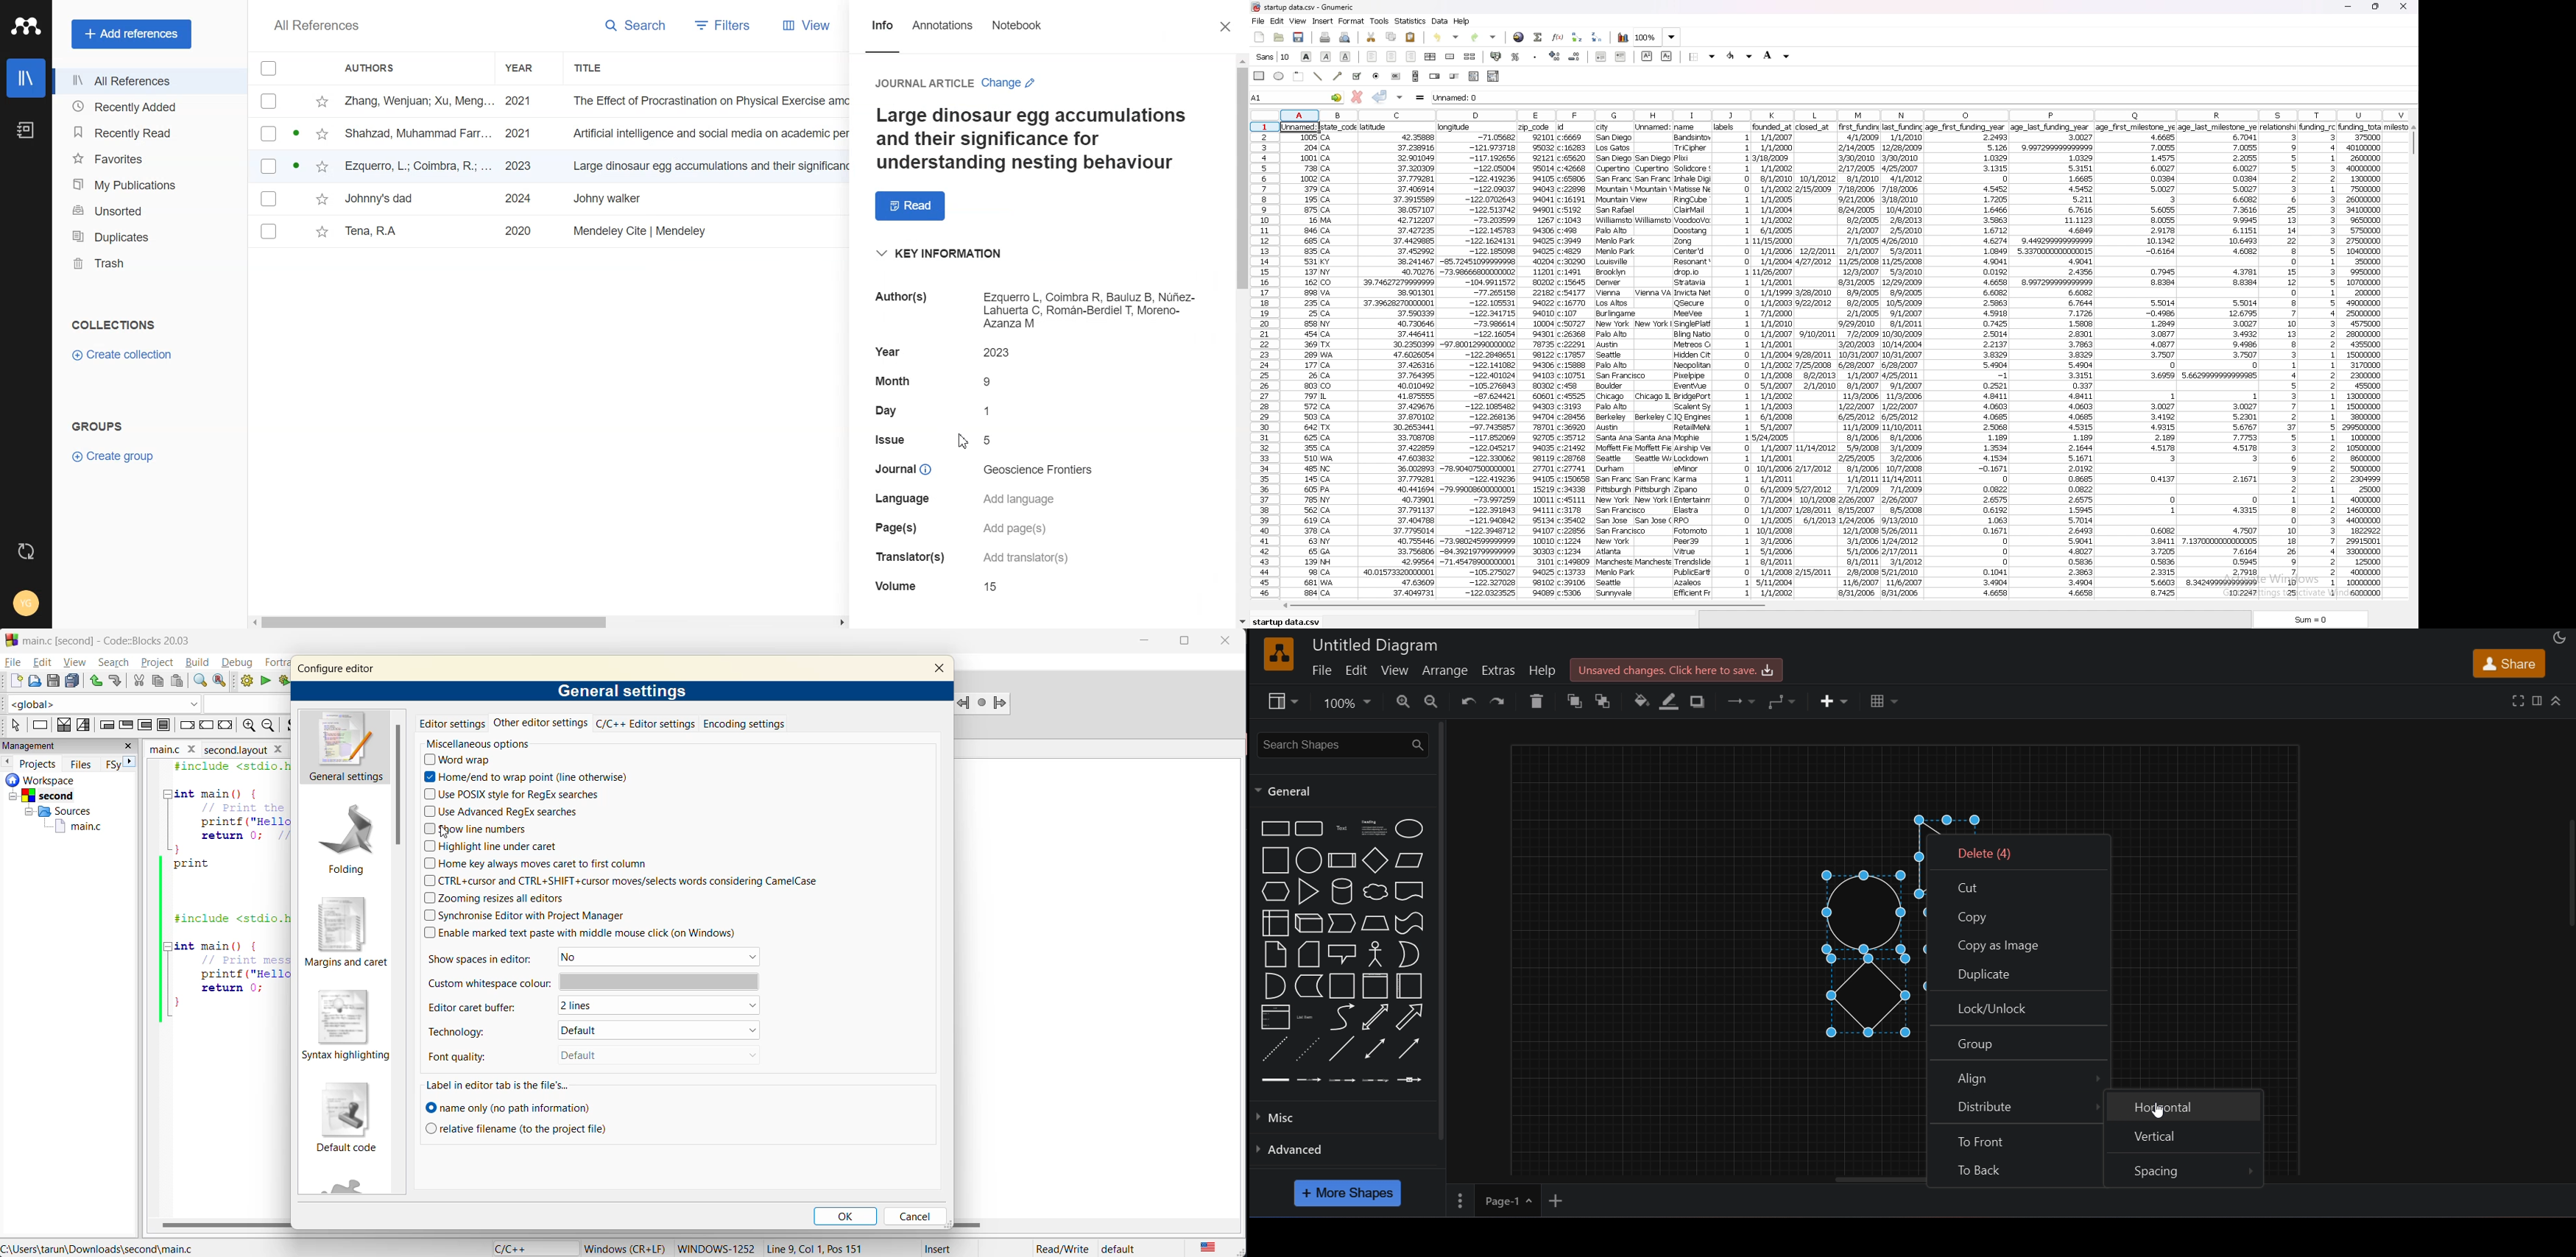 This screenshot has height=1260, width=2576. Describe the element at coordinates (1337, 76) in the screenshot. I see `arrowed line` at that location.